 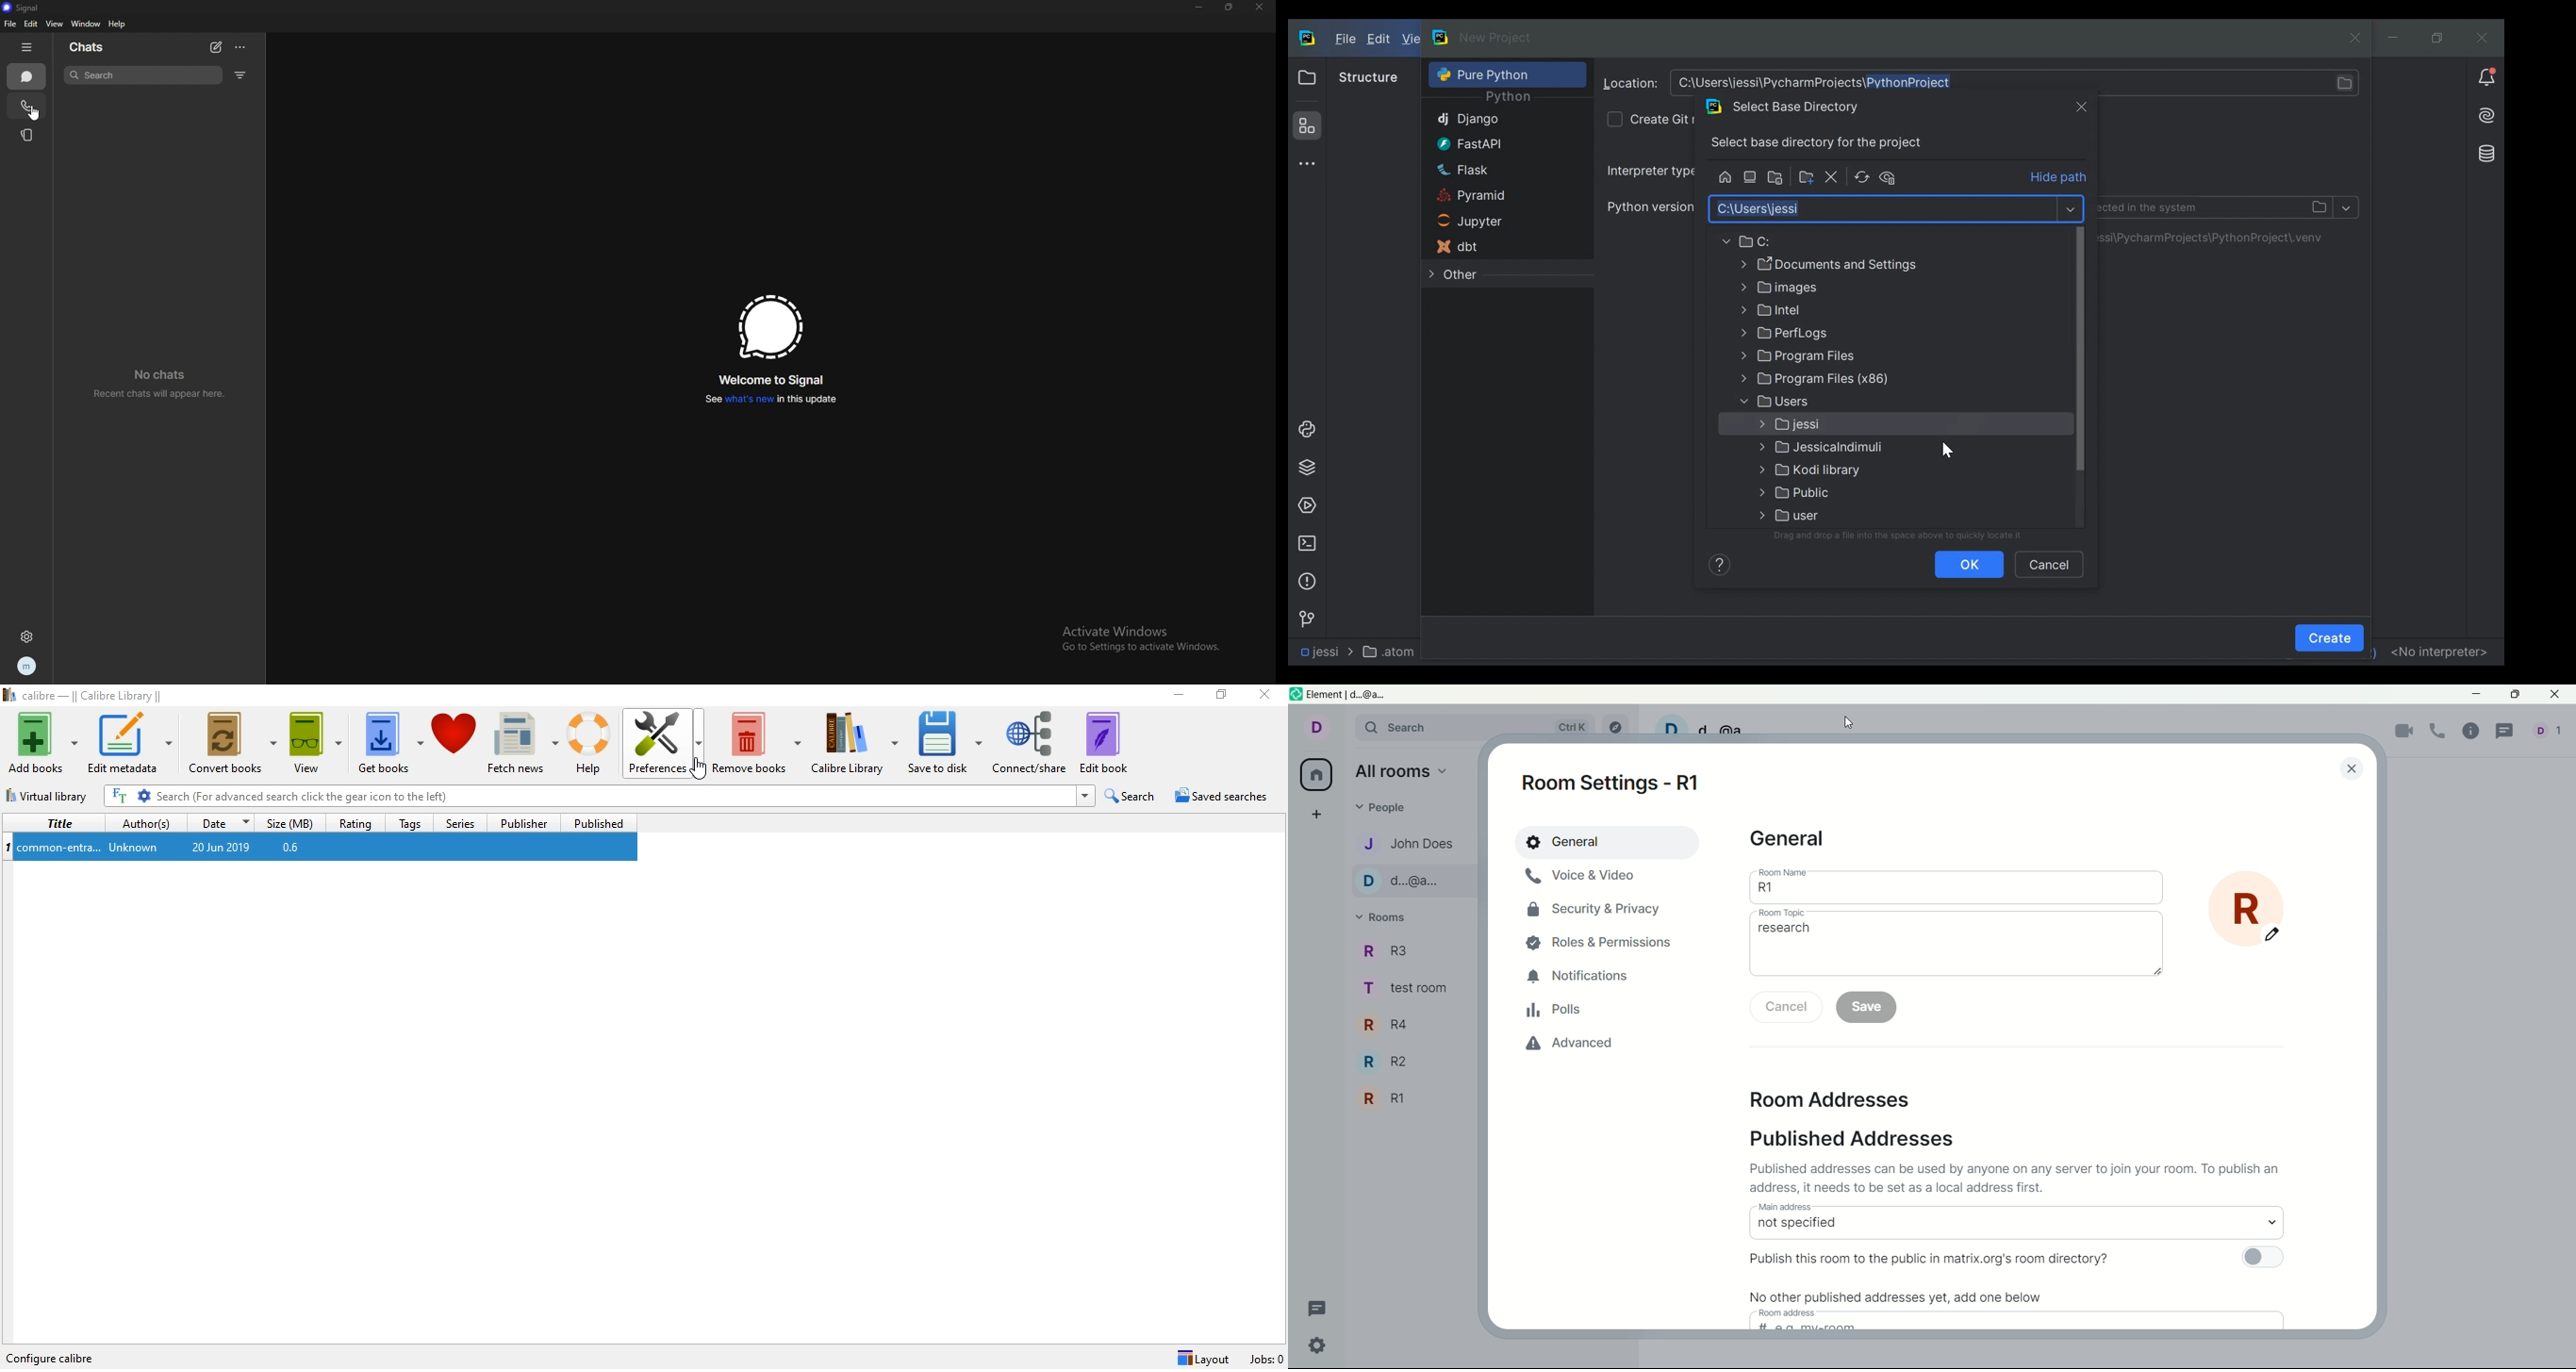 I want to click on element d@a, so click(x=1353, y=696).